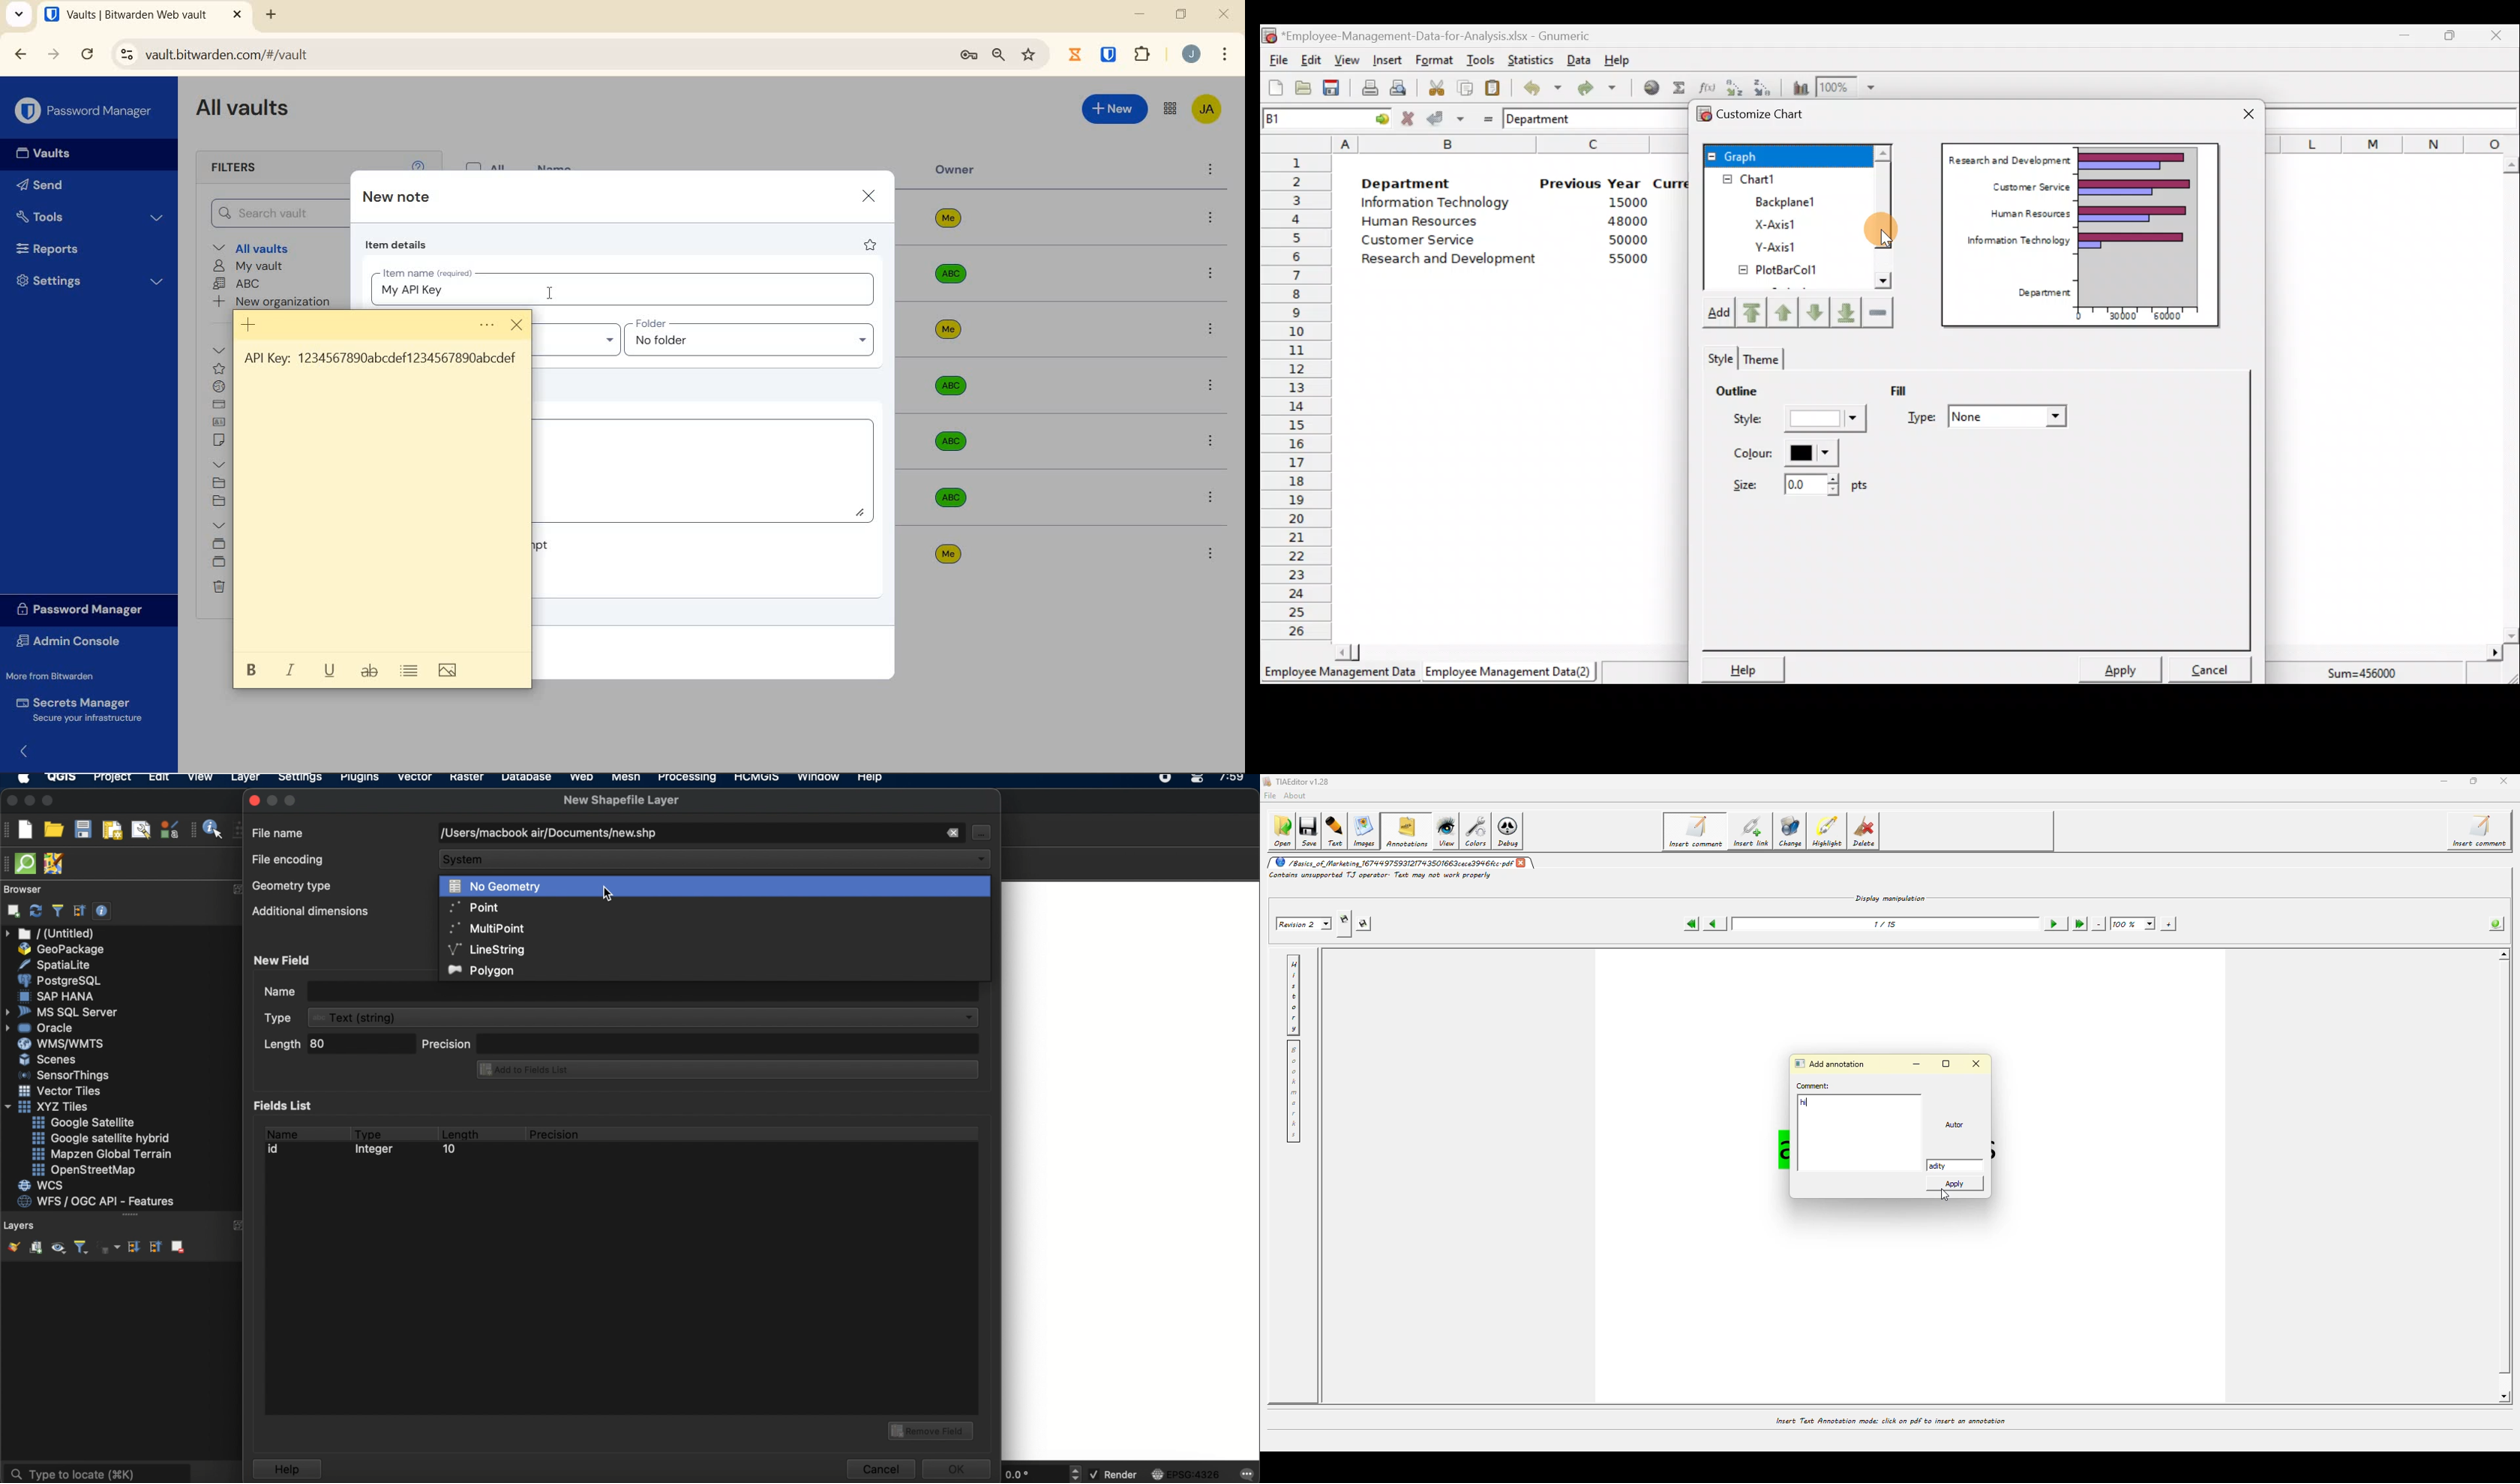  I want to click on NEW TAB, so click(273, 15).